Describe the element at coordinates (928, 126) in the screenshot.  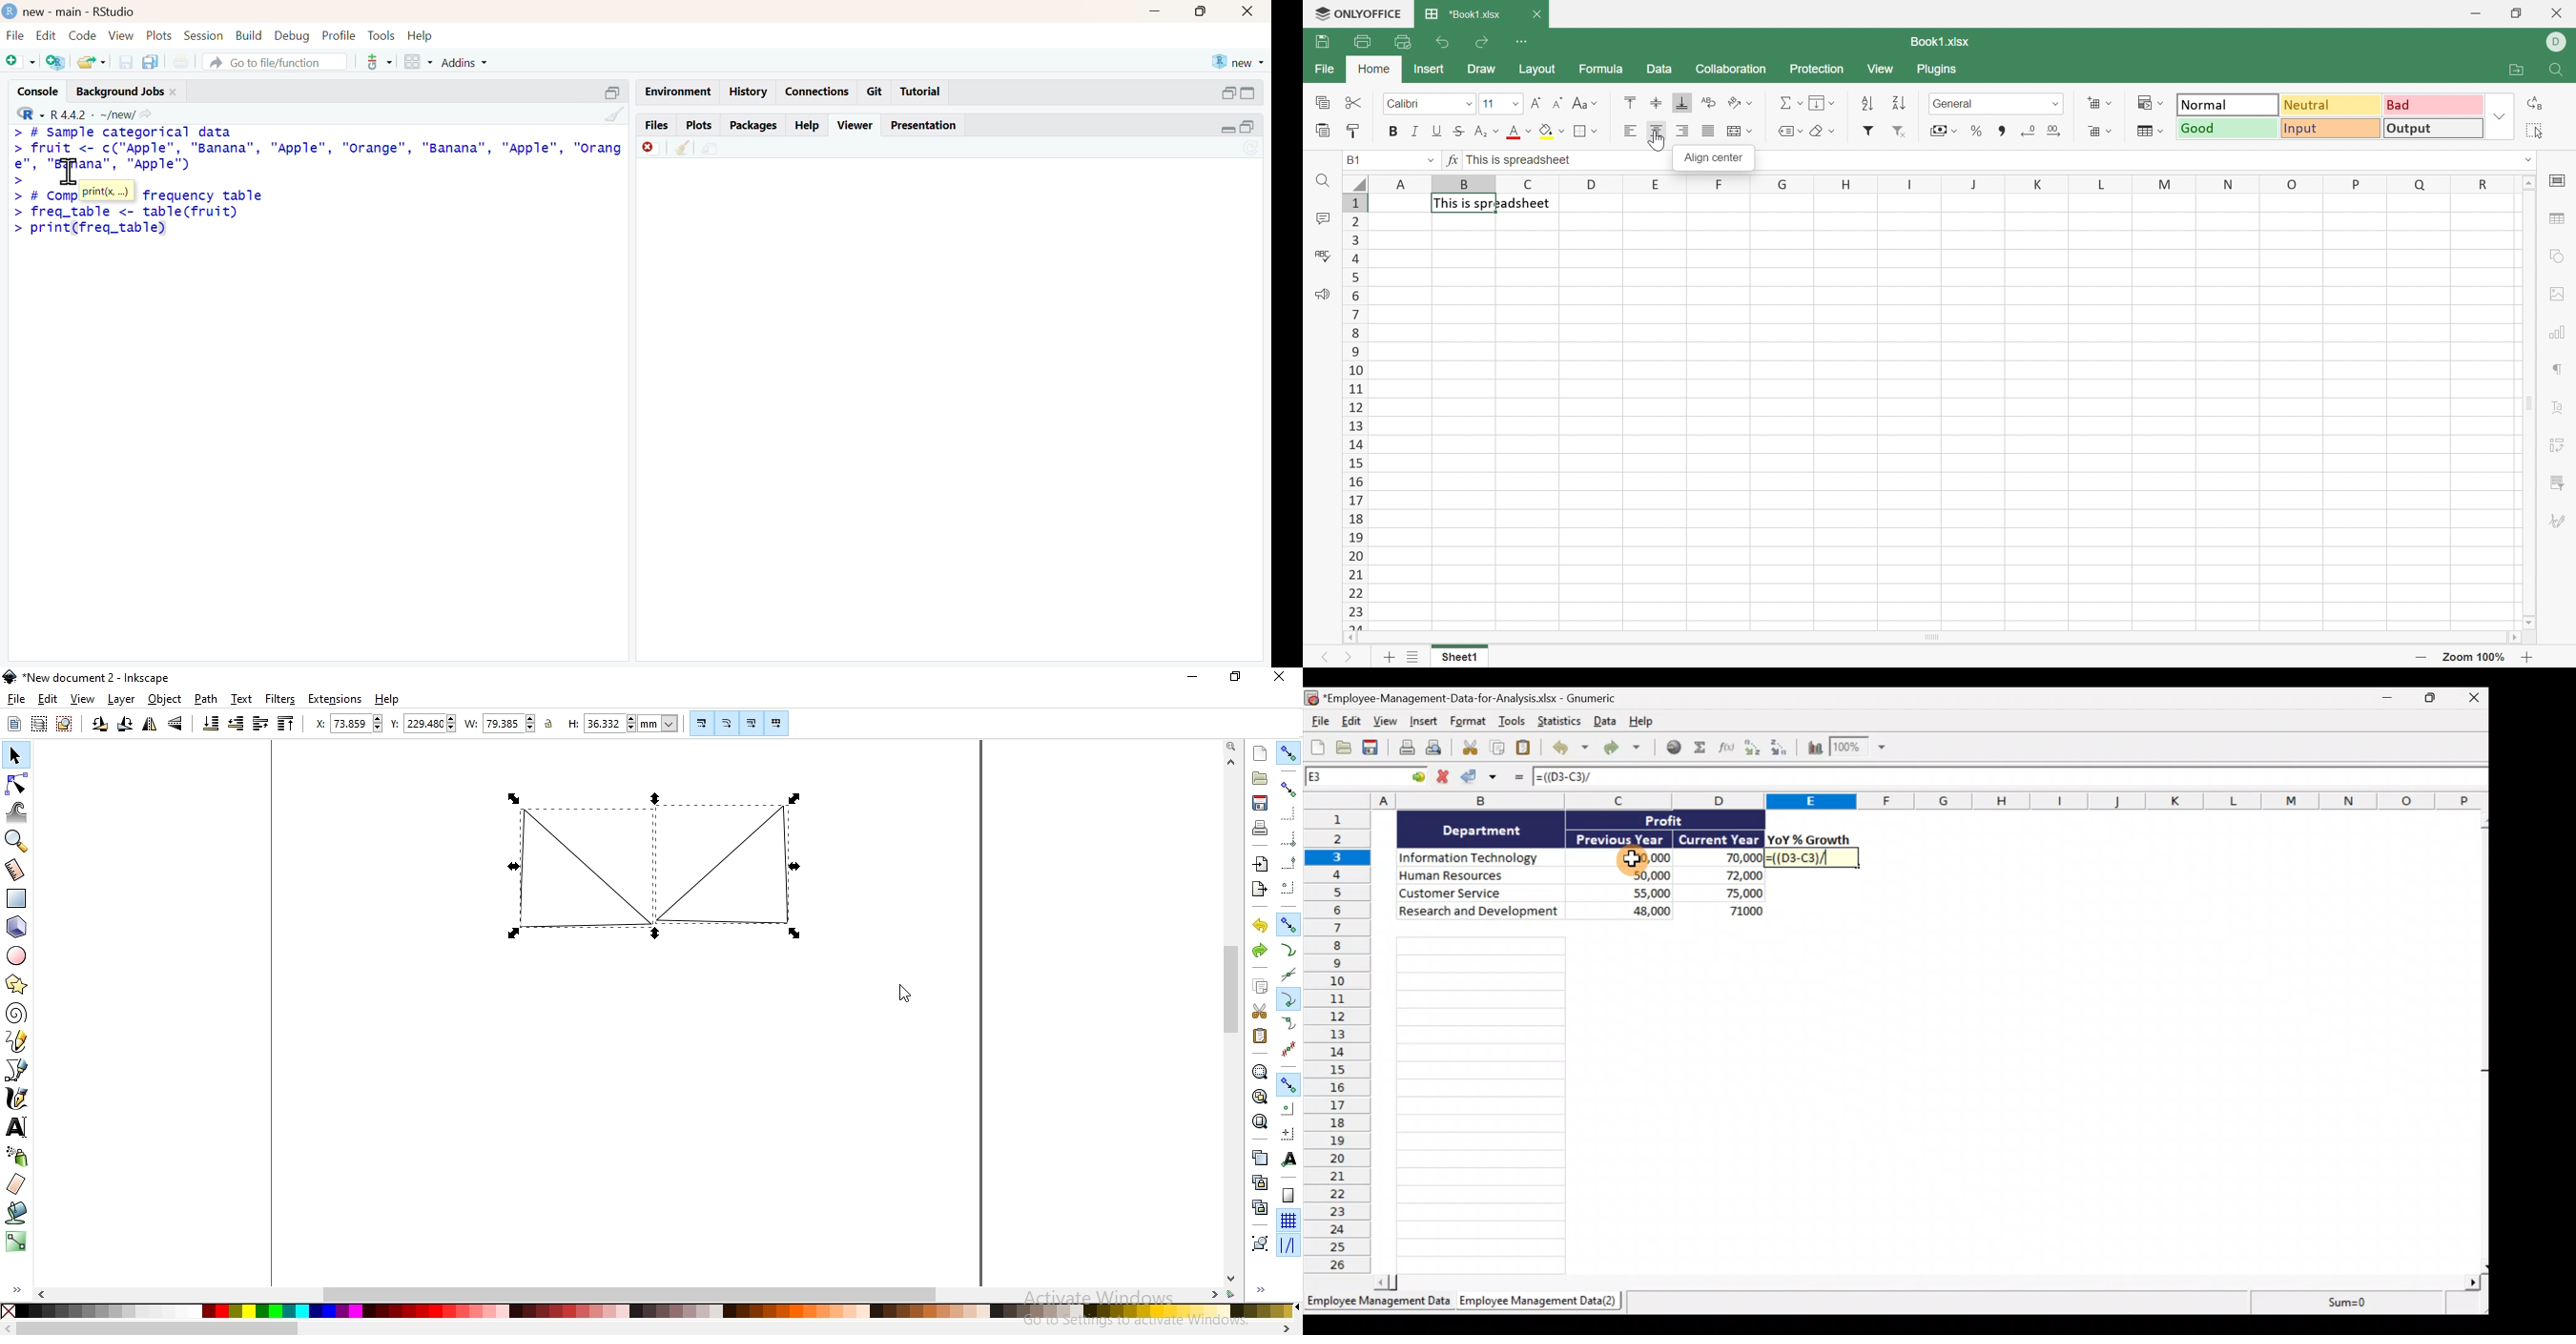
I see `presentation` at that location.